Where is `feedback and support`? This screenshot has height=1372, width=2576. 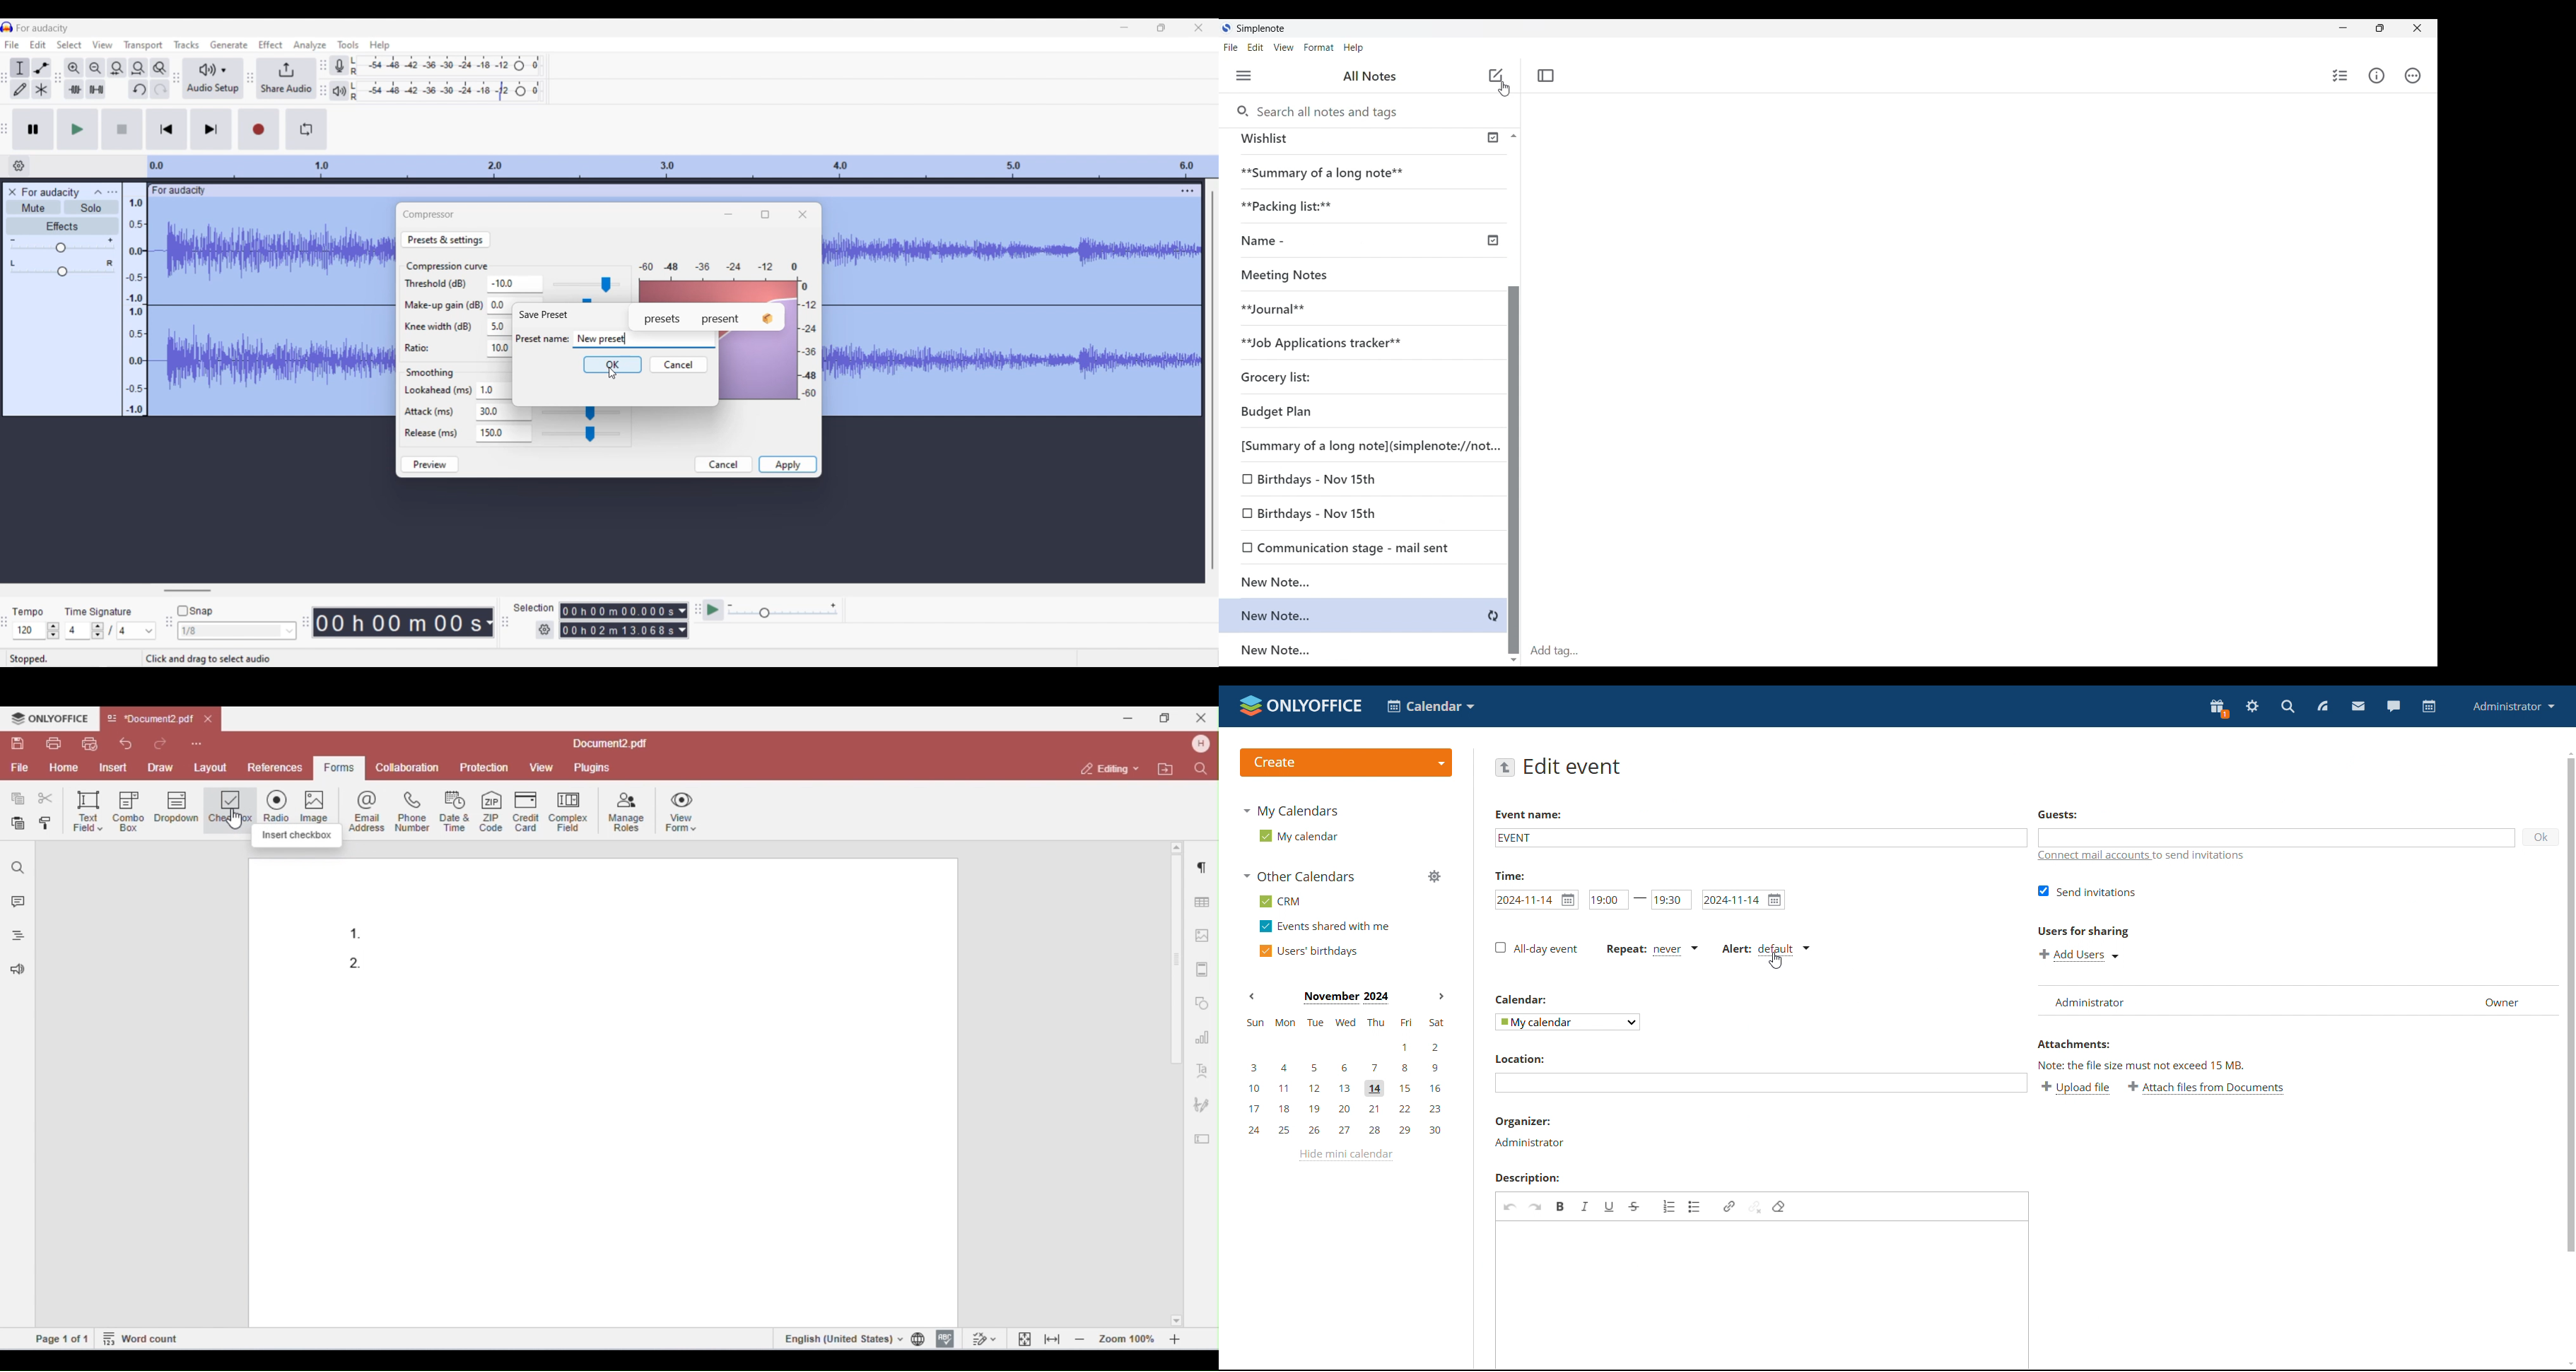 feedback and support is located at coordinates (15, 971).